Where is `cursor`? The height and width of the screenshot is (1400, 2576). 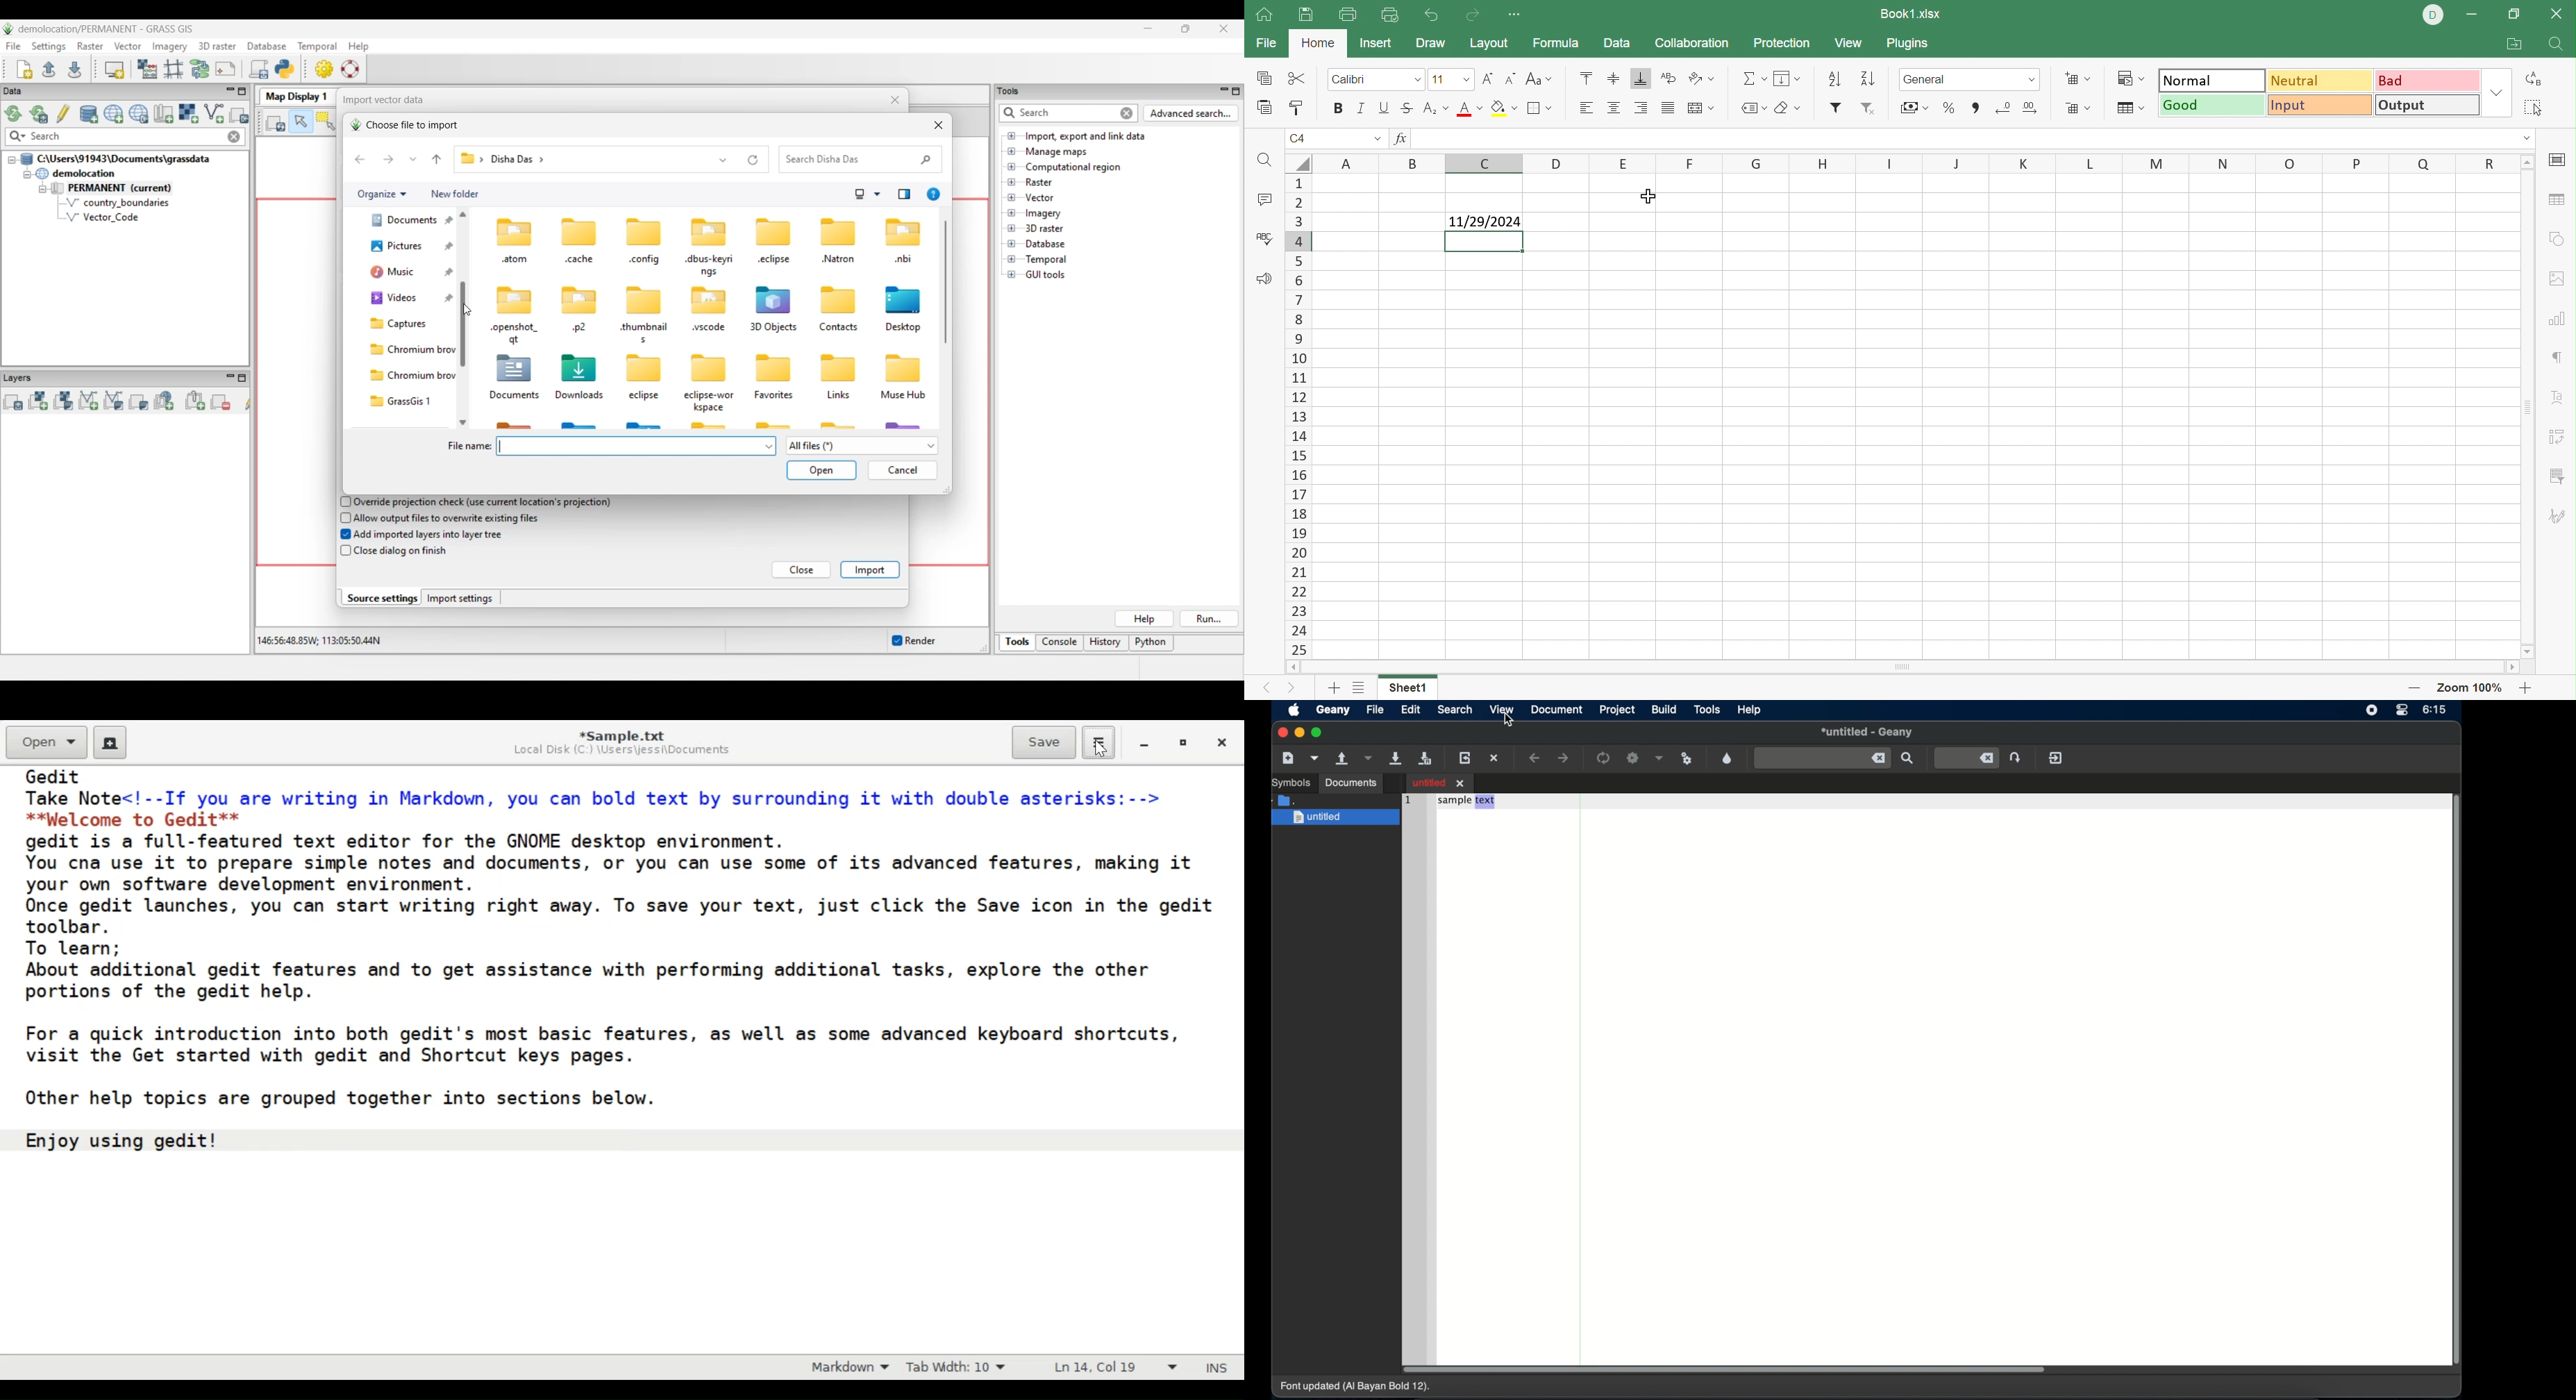 cursor is located at coordinates (1509, 721).